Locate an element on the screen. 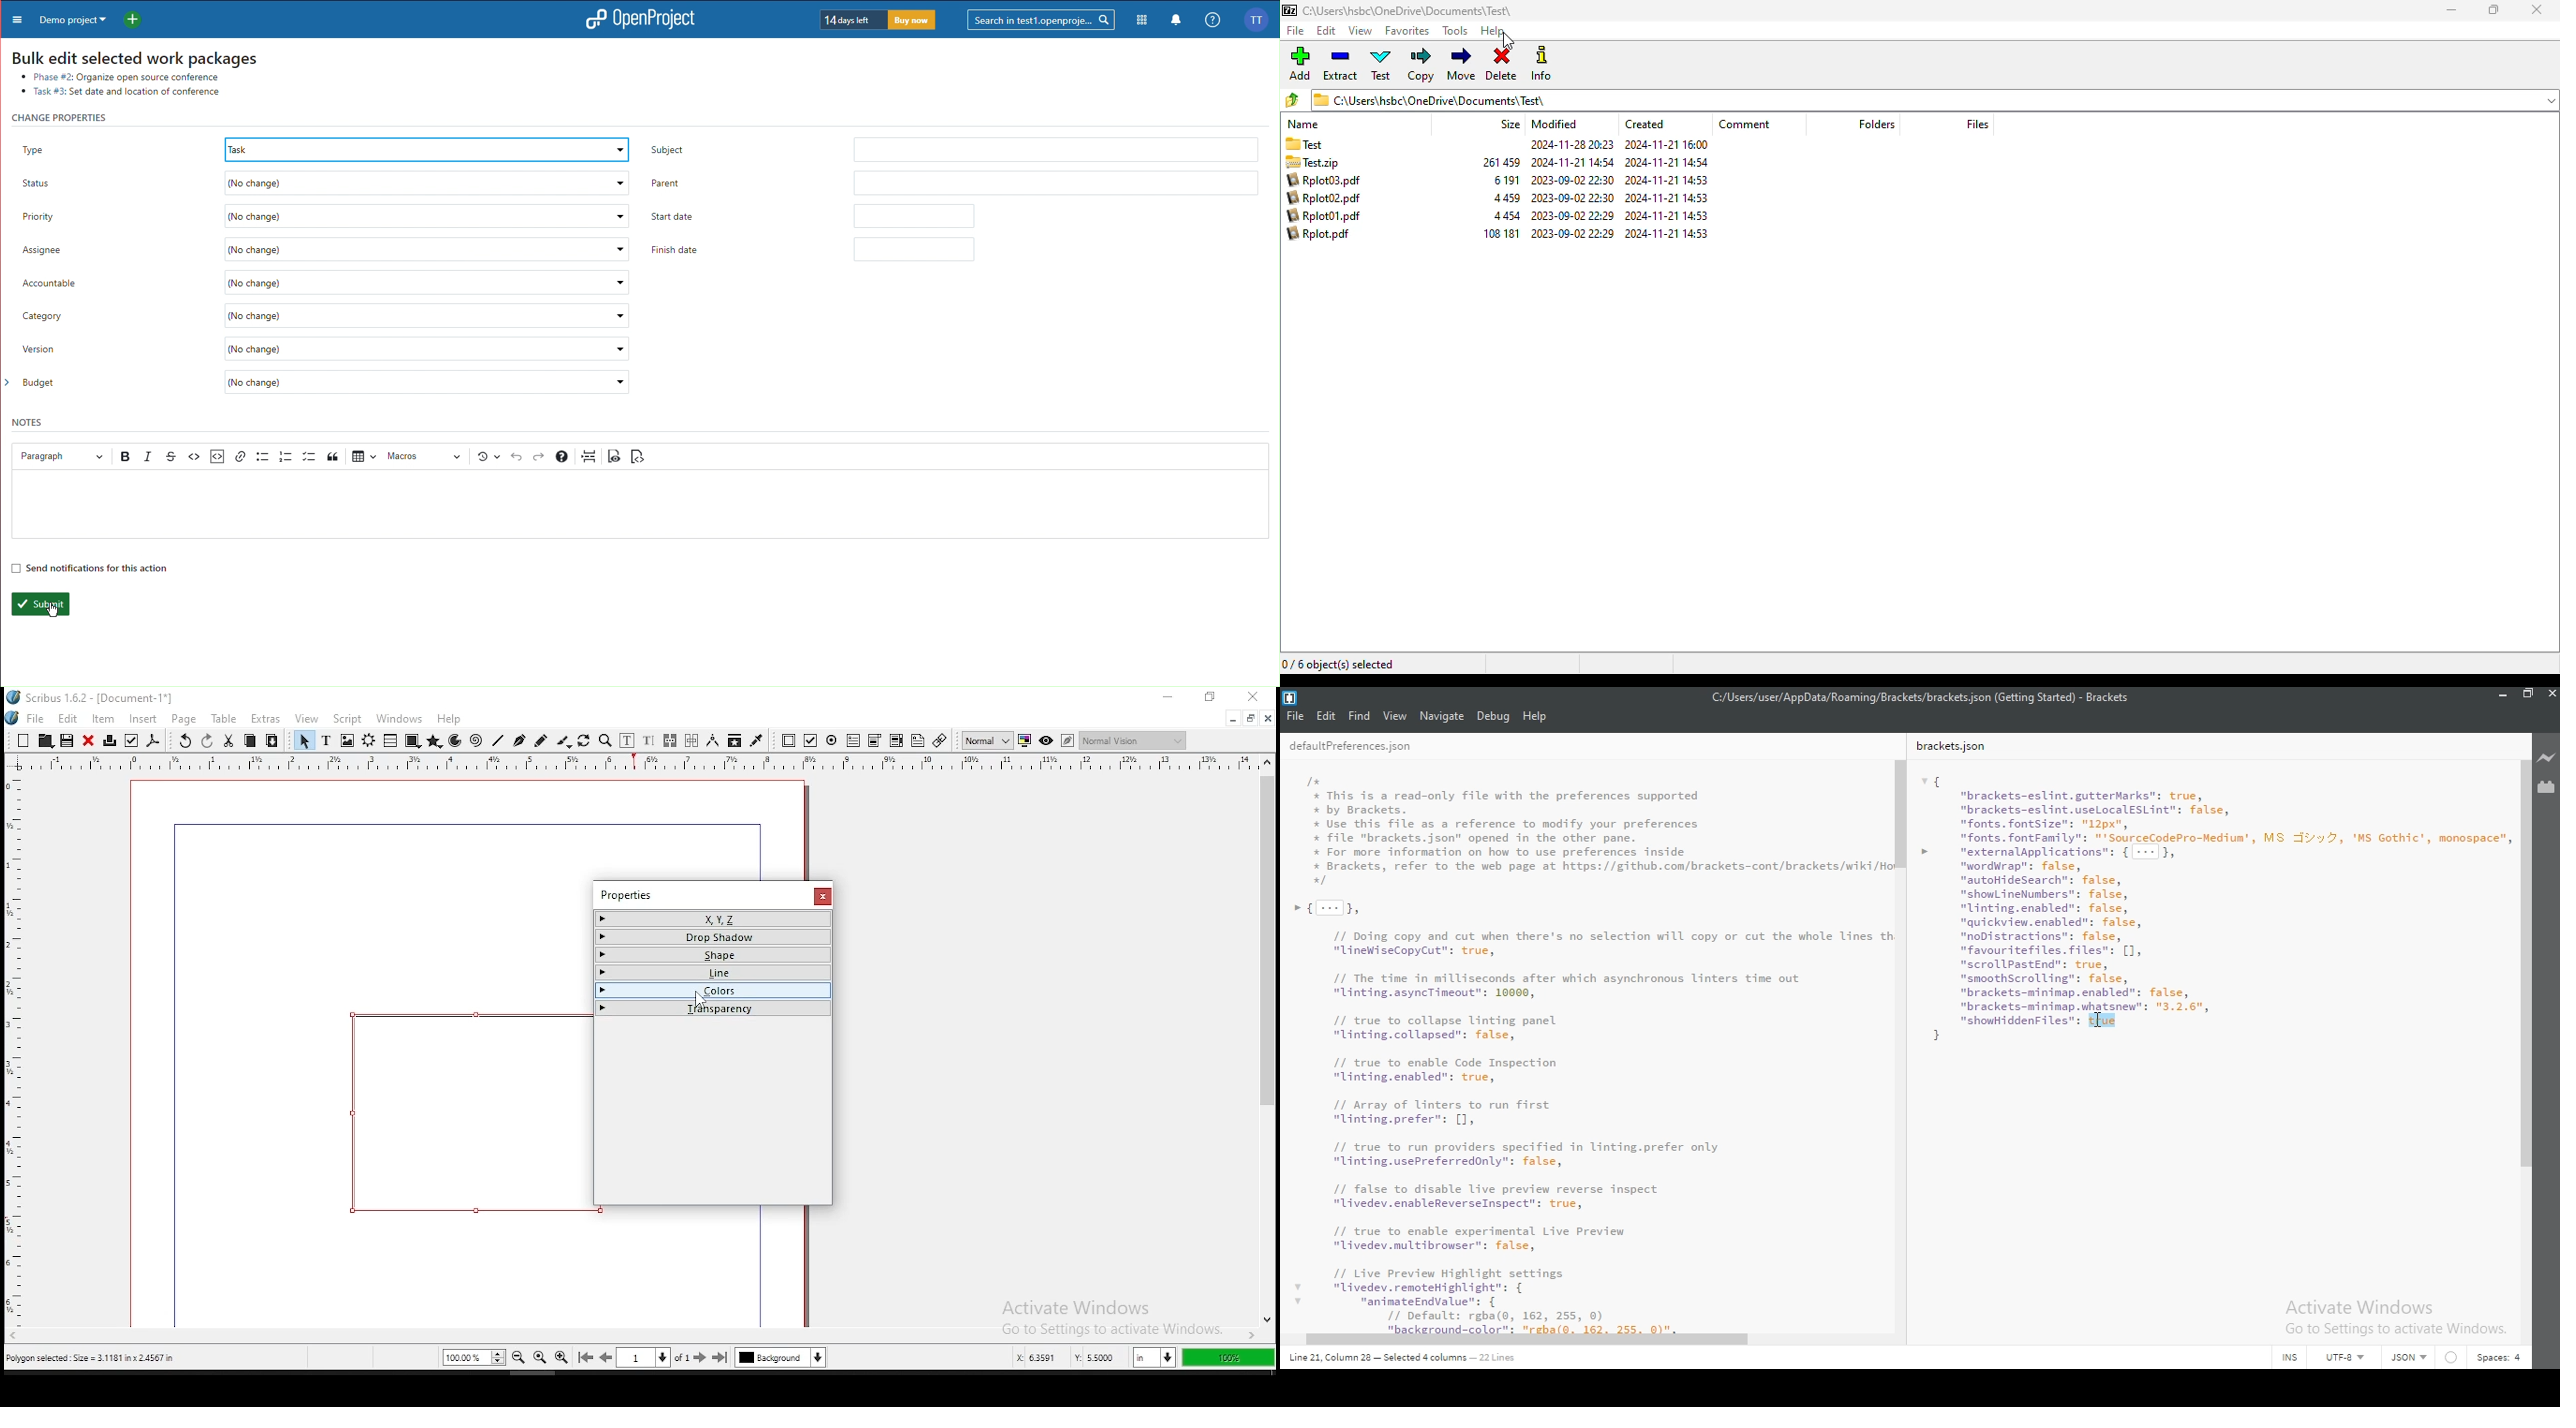  Priority is located at coordinates (321, 217).